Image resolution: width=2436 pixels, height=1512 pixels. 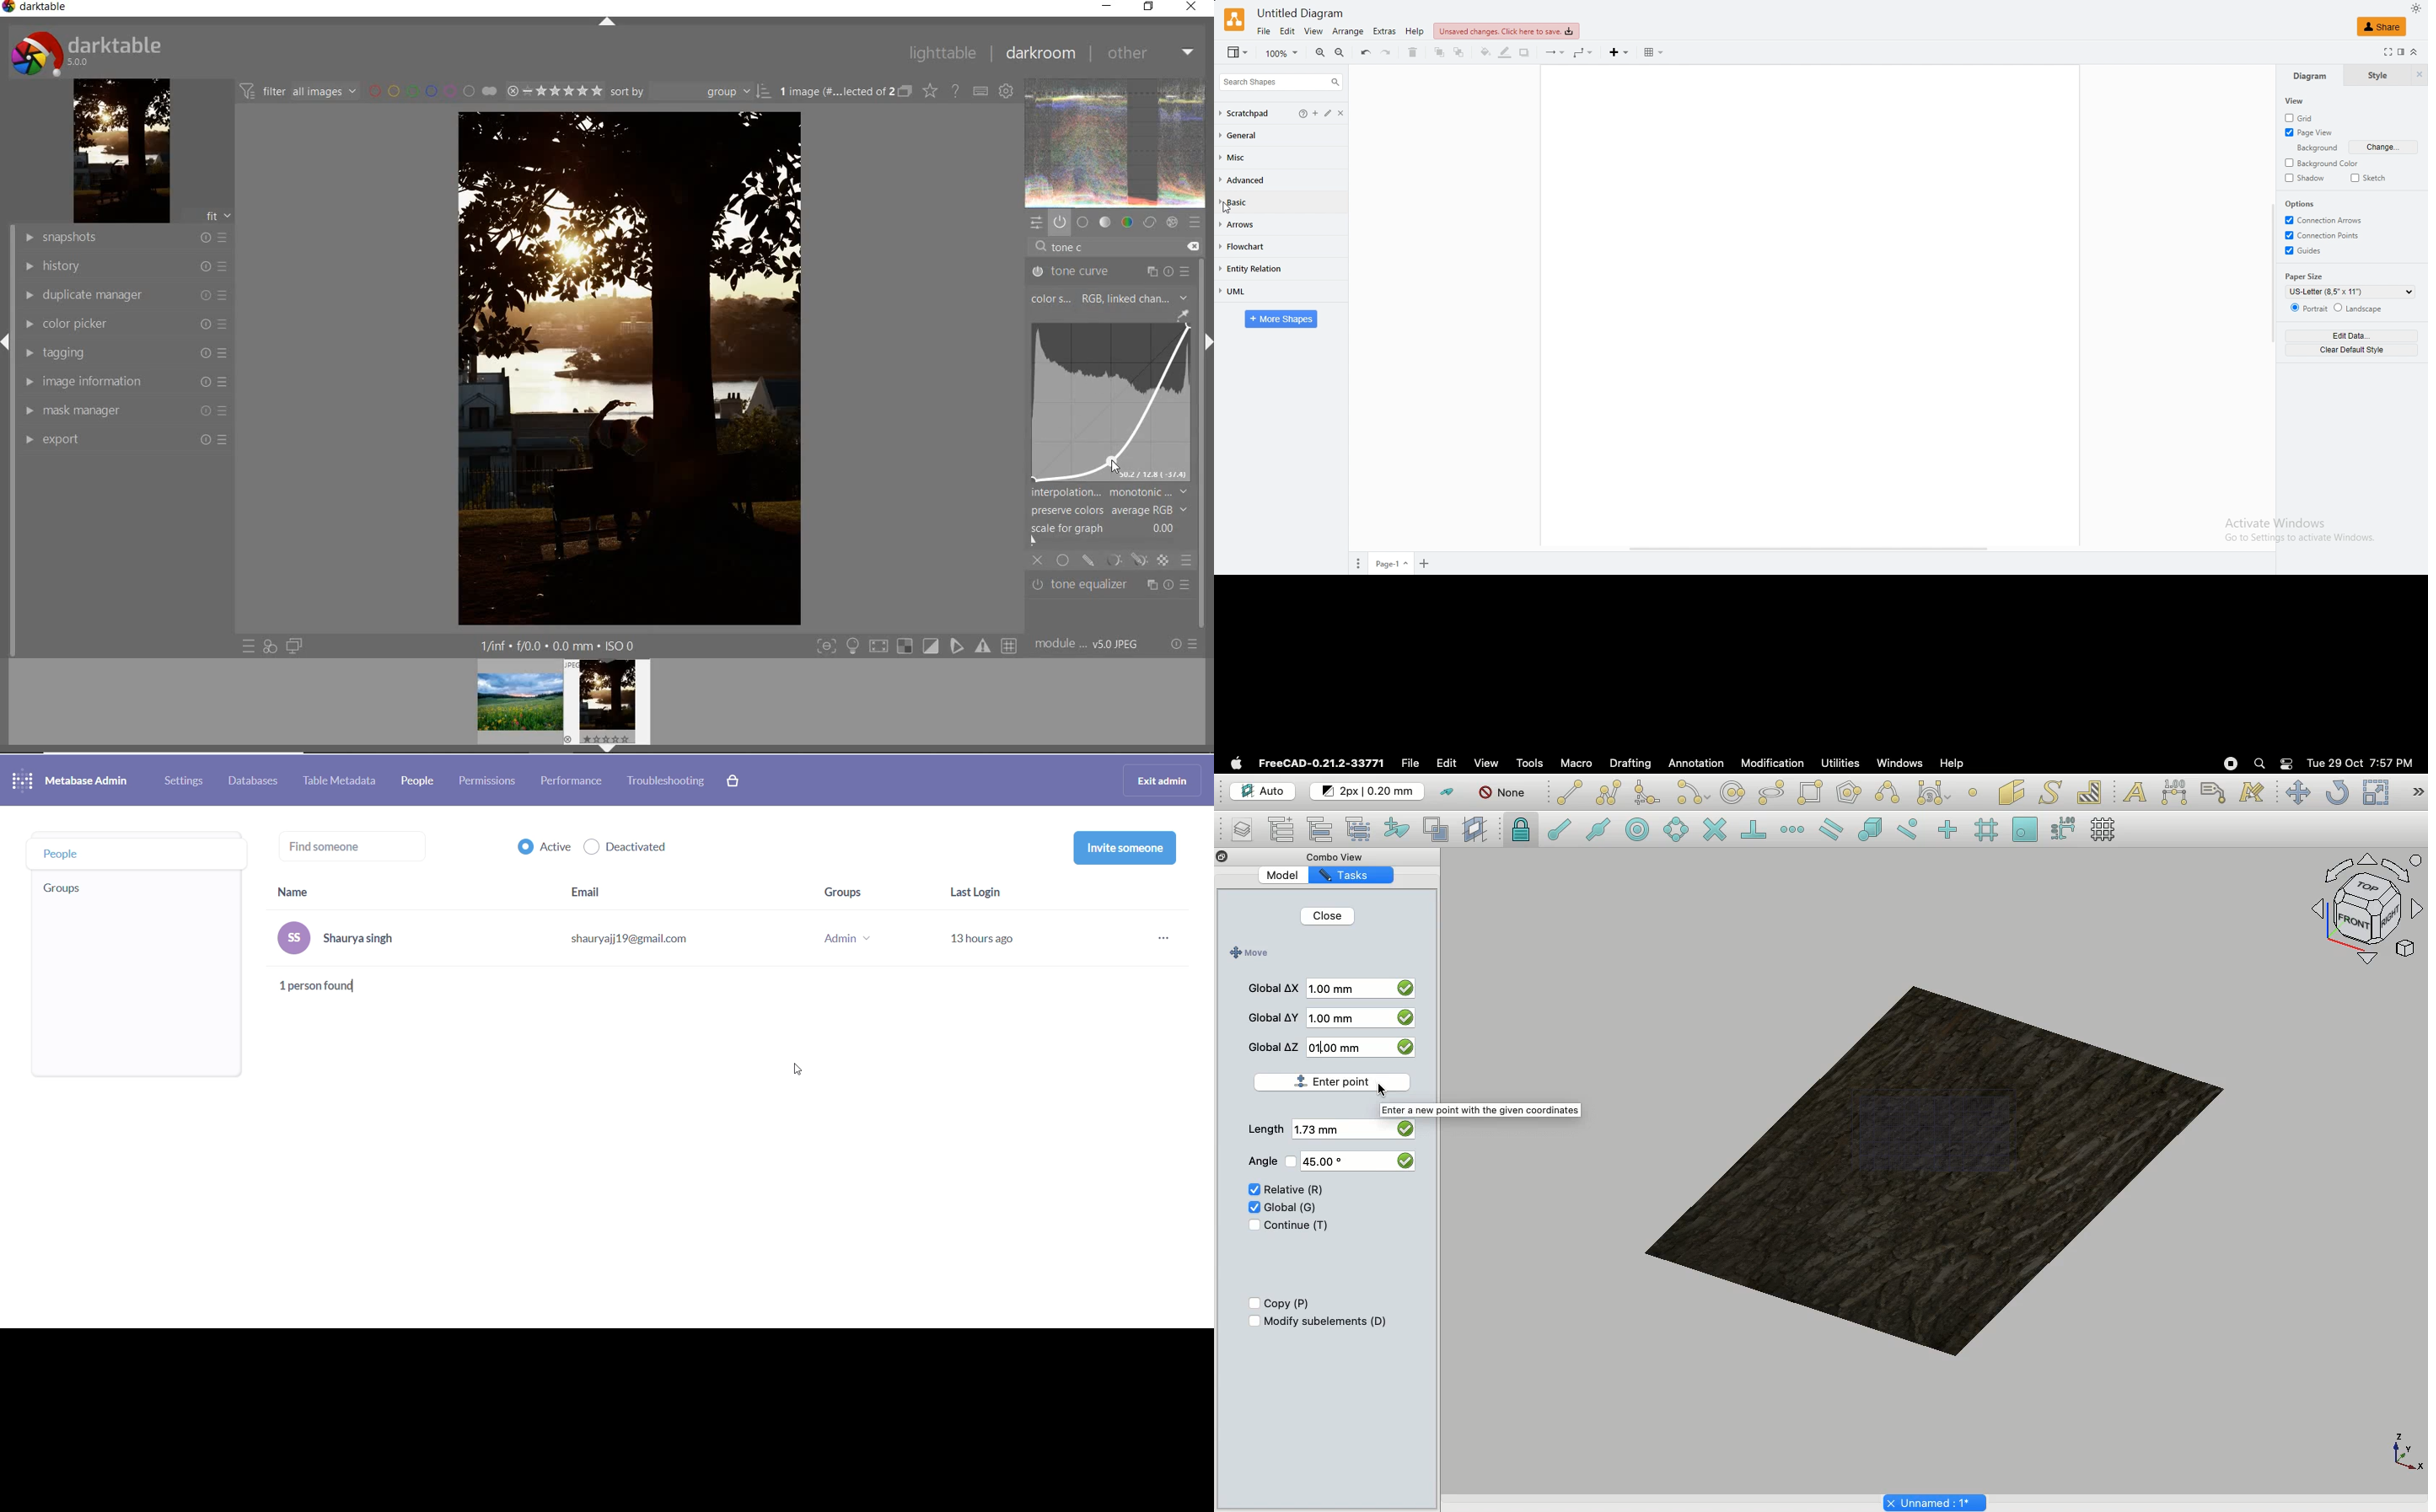 What do you see at coordinates (1387, 52) in the screenshot?
I see `redo` at bounding box center [1387, 52].